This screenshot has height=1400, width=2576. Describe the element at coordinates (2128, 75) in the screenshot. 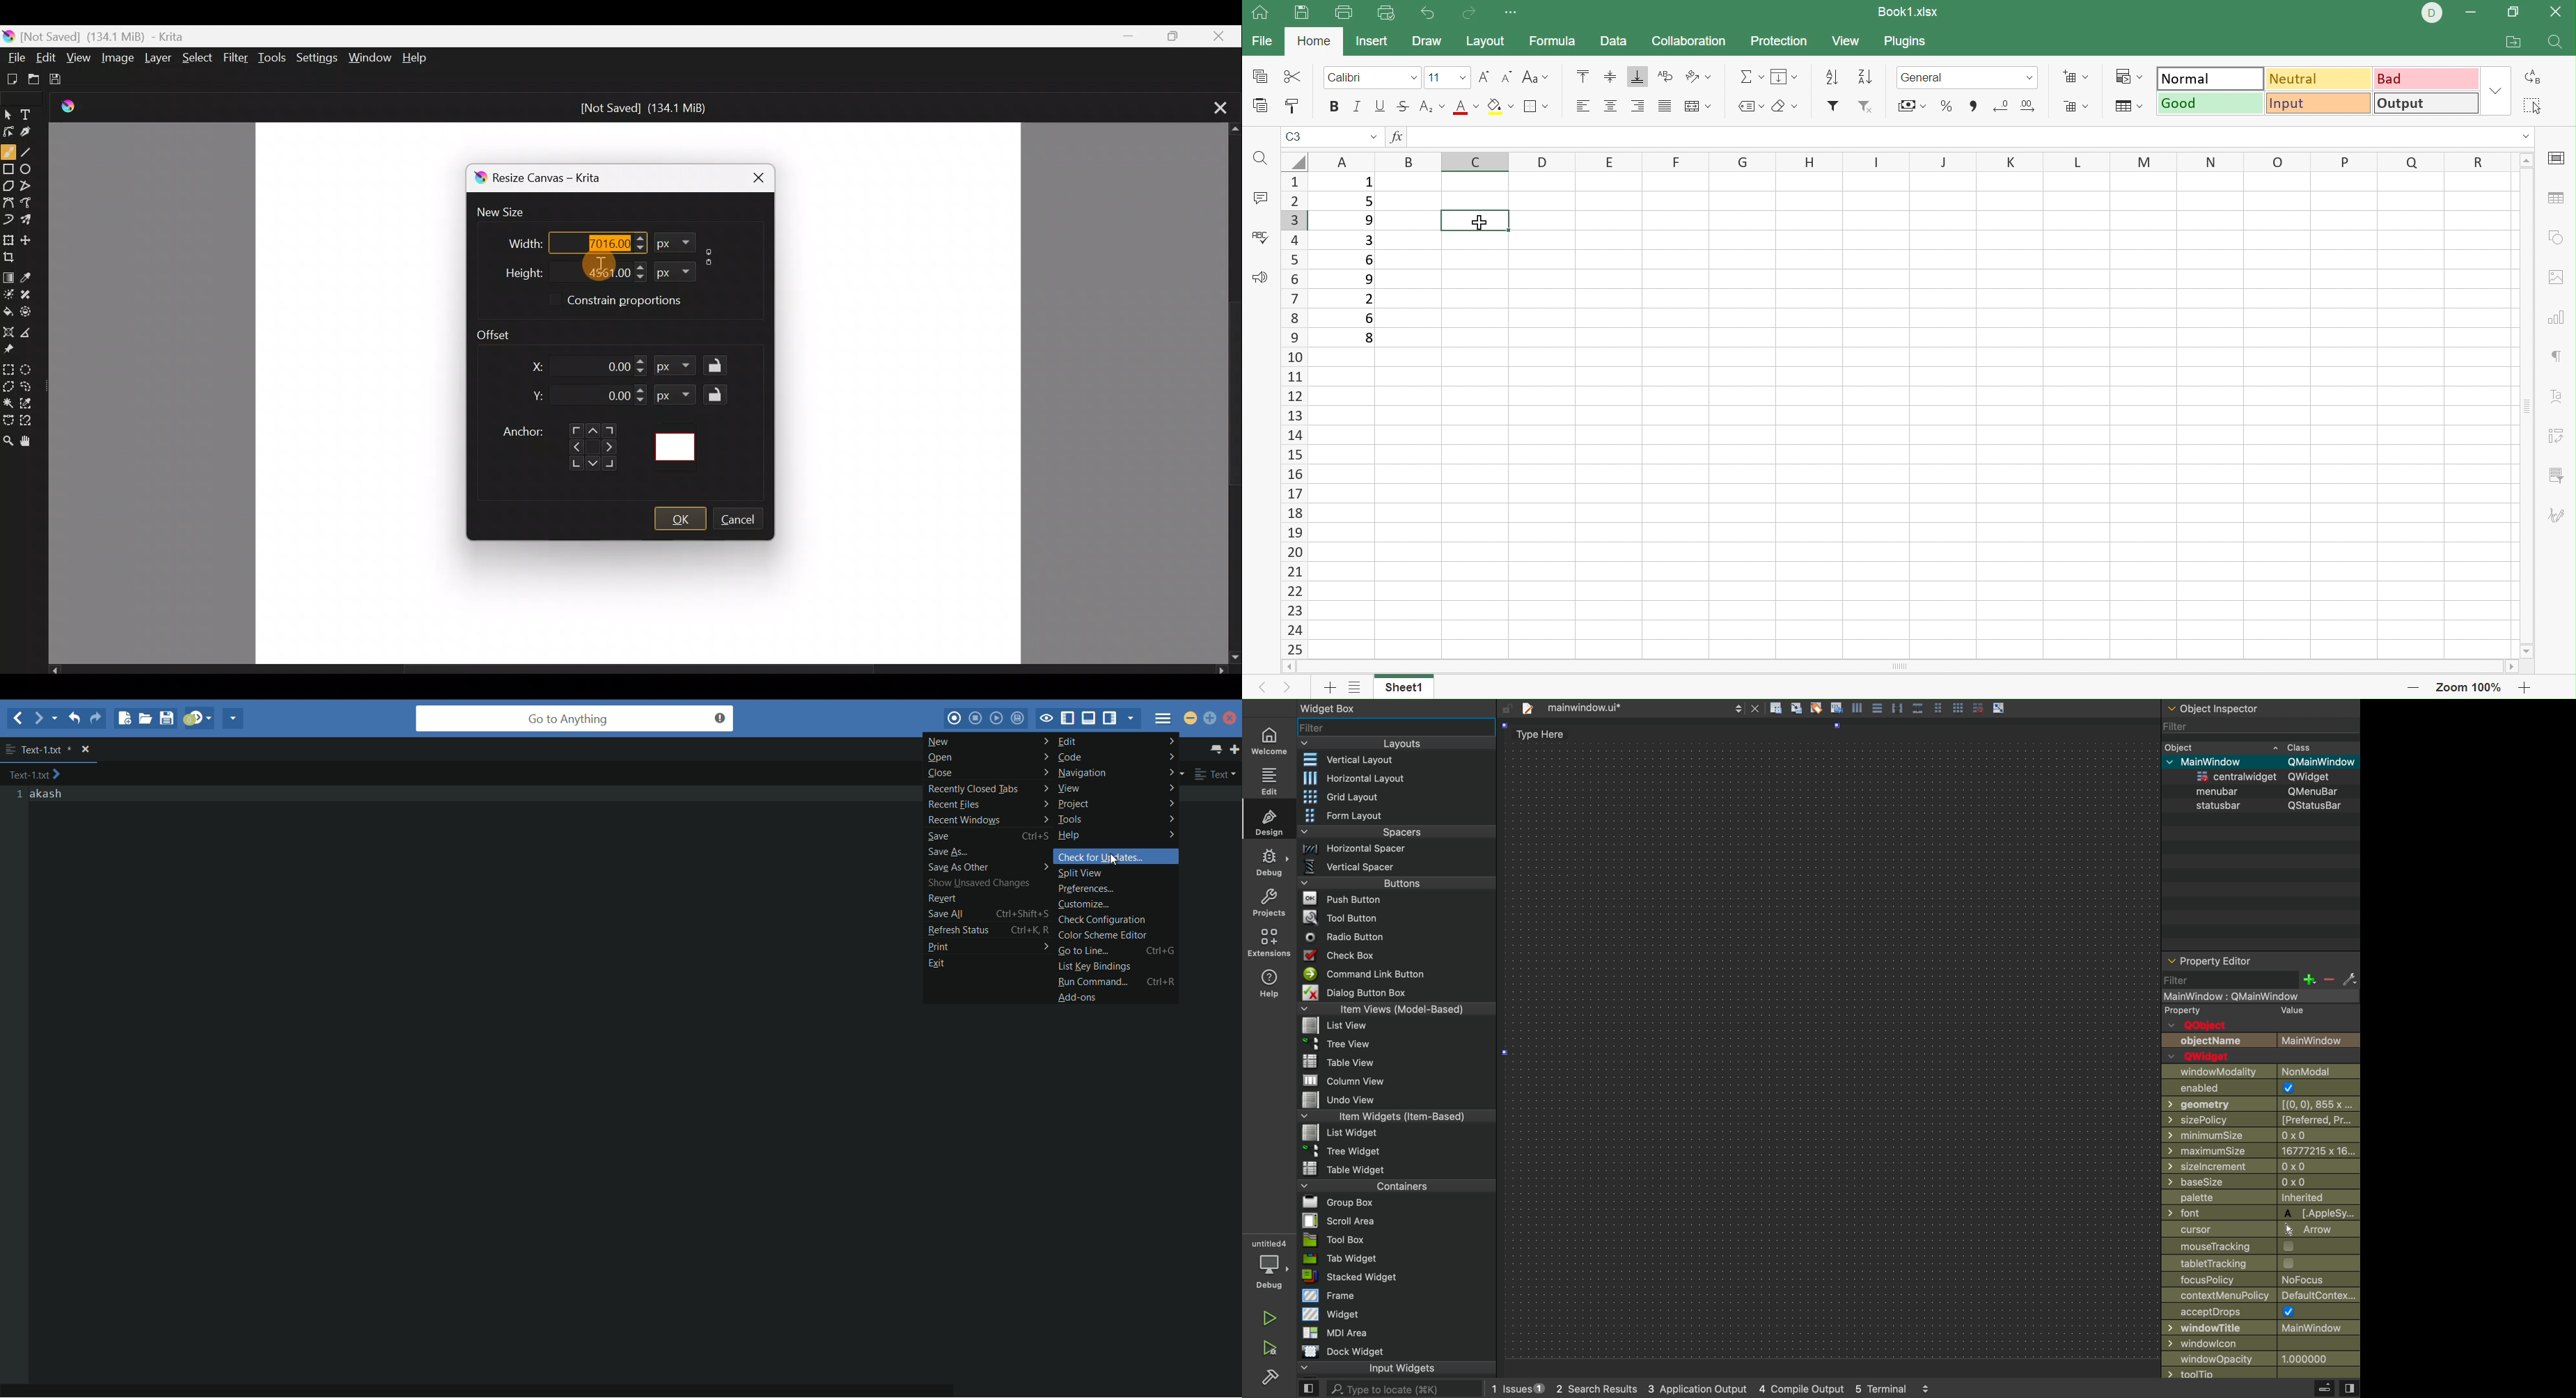

I see `Conditional formatting` at that location.